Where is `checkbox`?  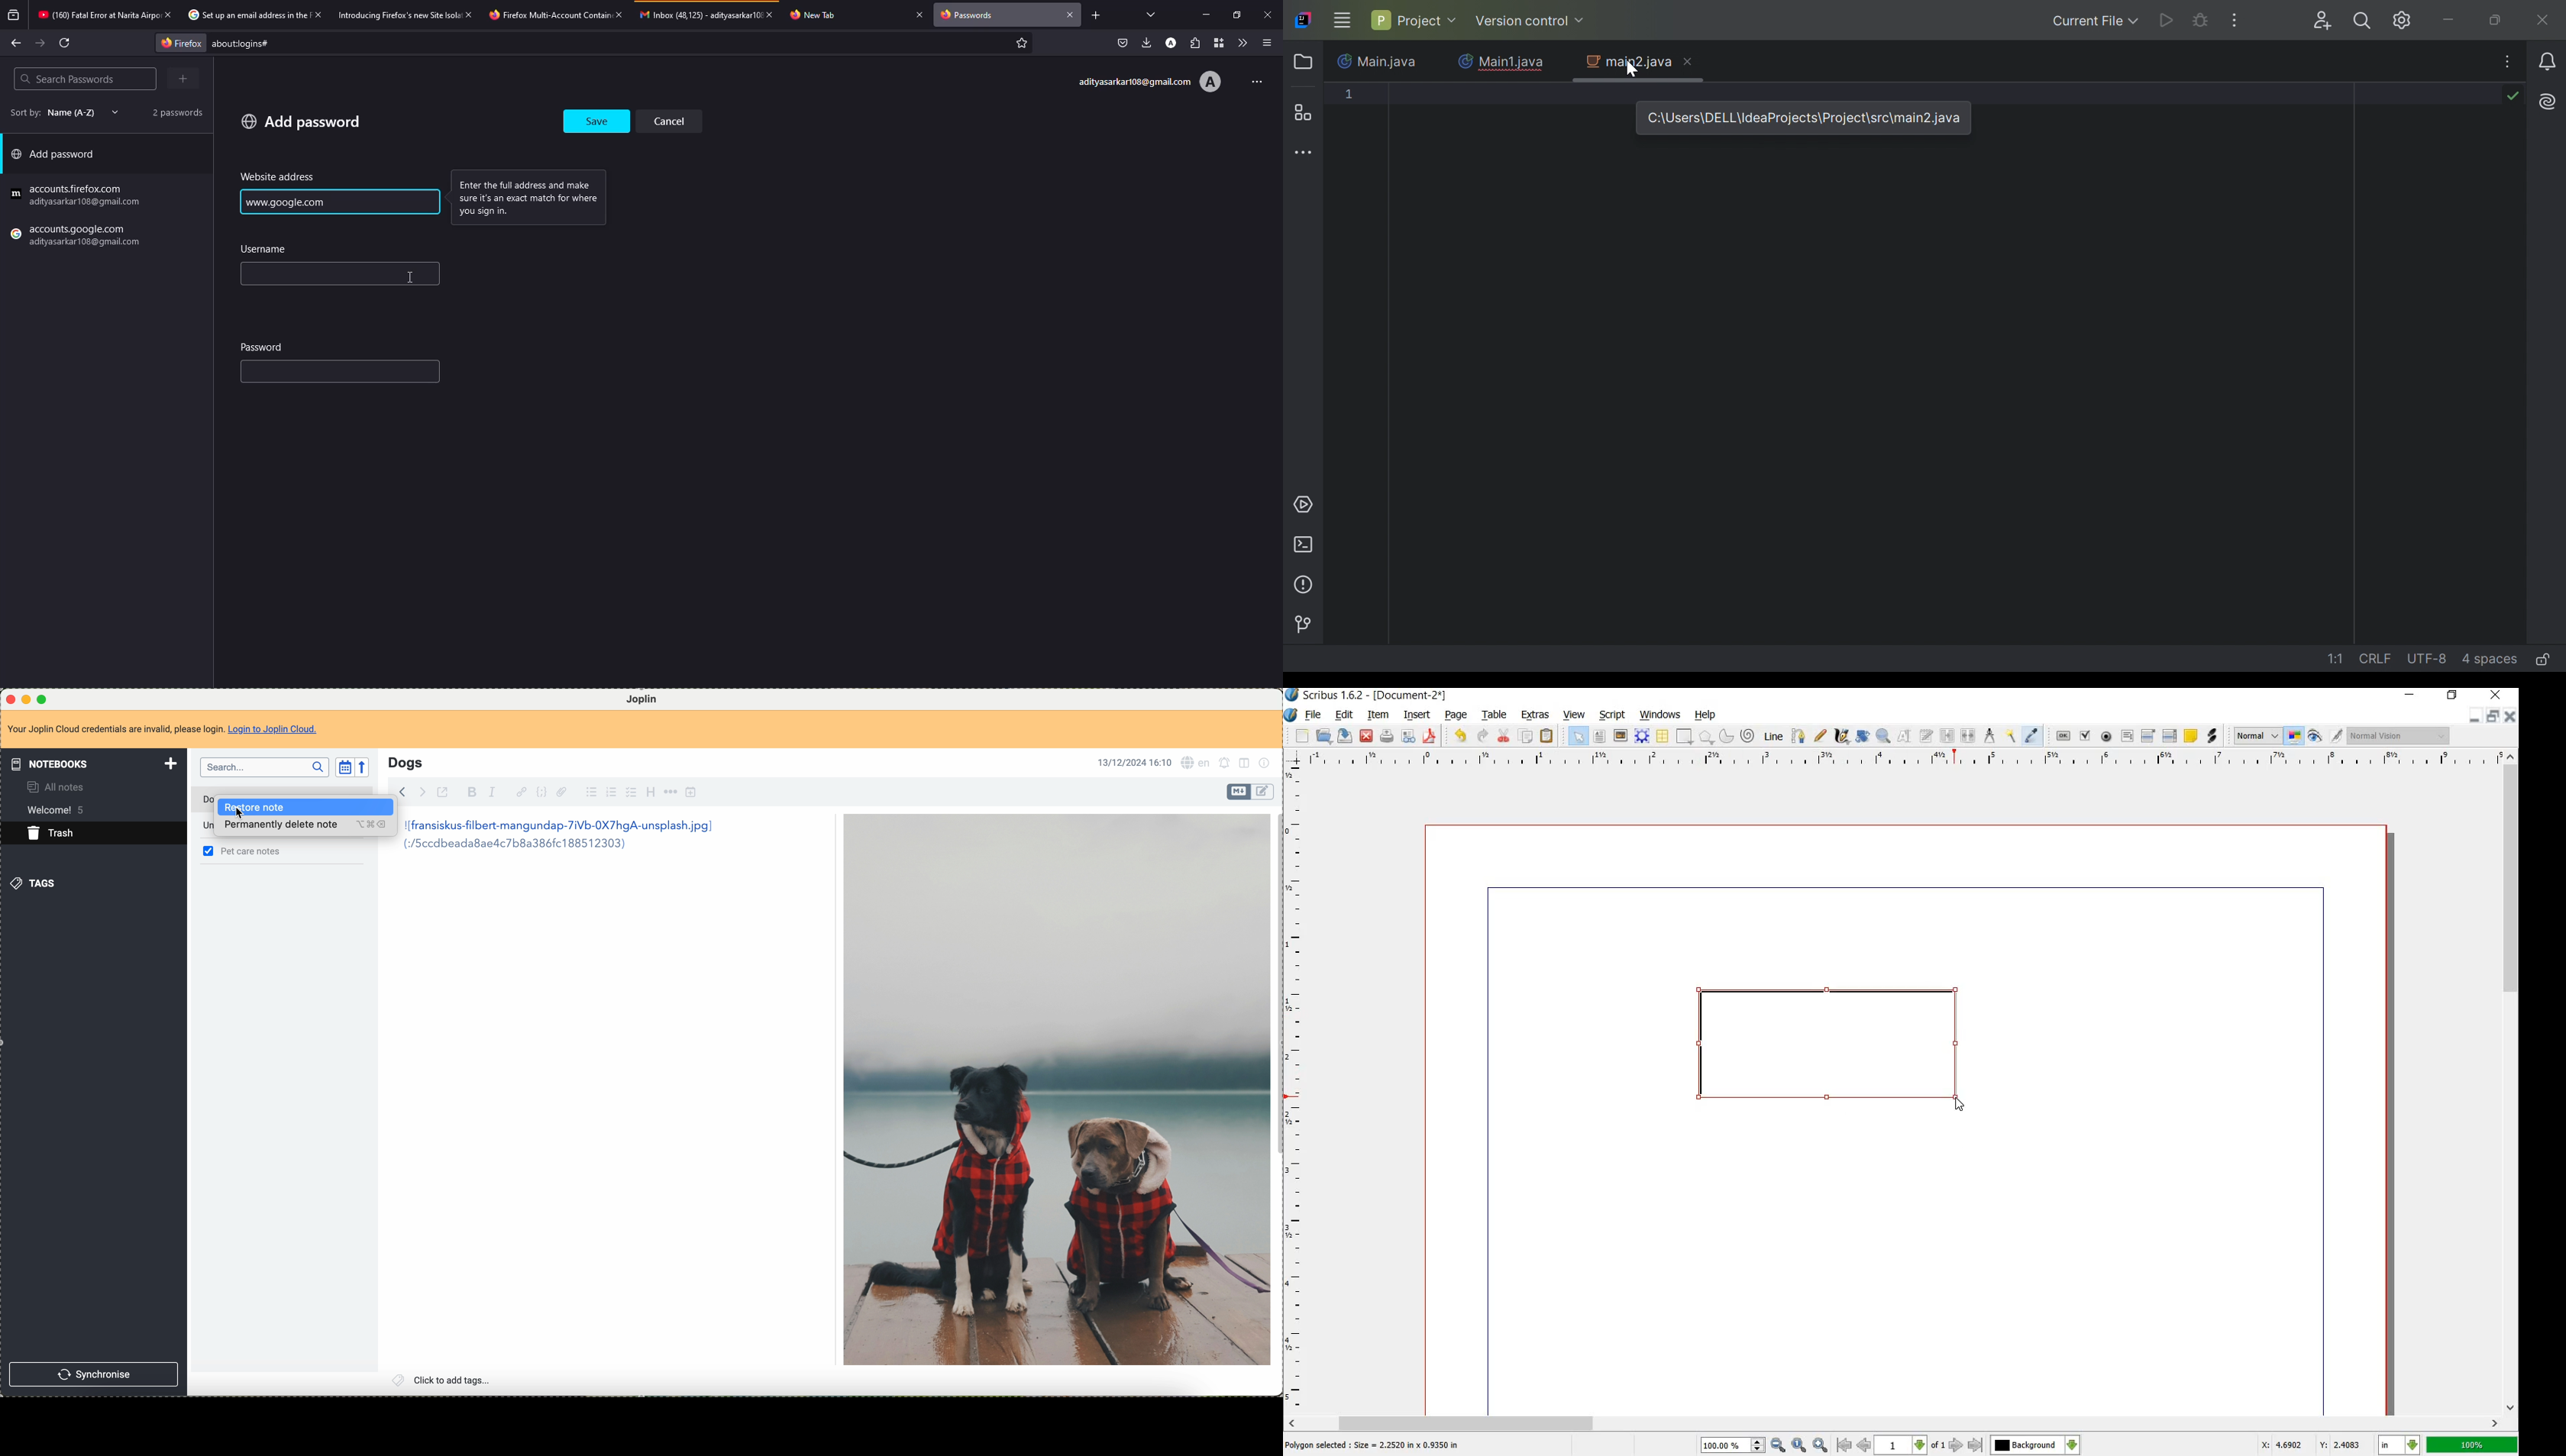 checkbox is located at coordinates (629, 792).